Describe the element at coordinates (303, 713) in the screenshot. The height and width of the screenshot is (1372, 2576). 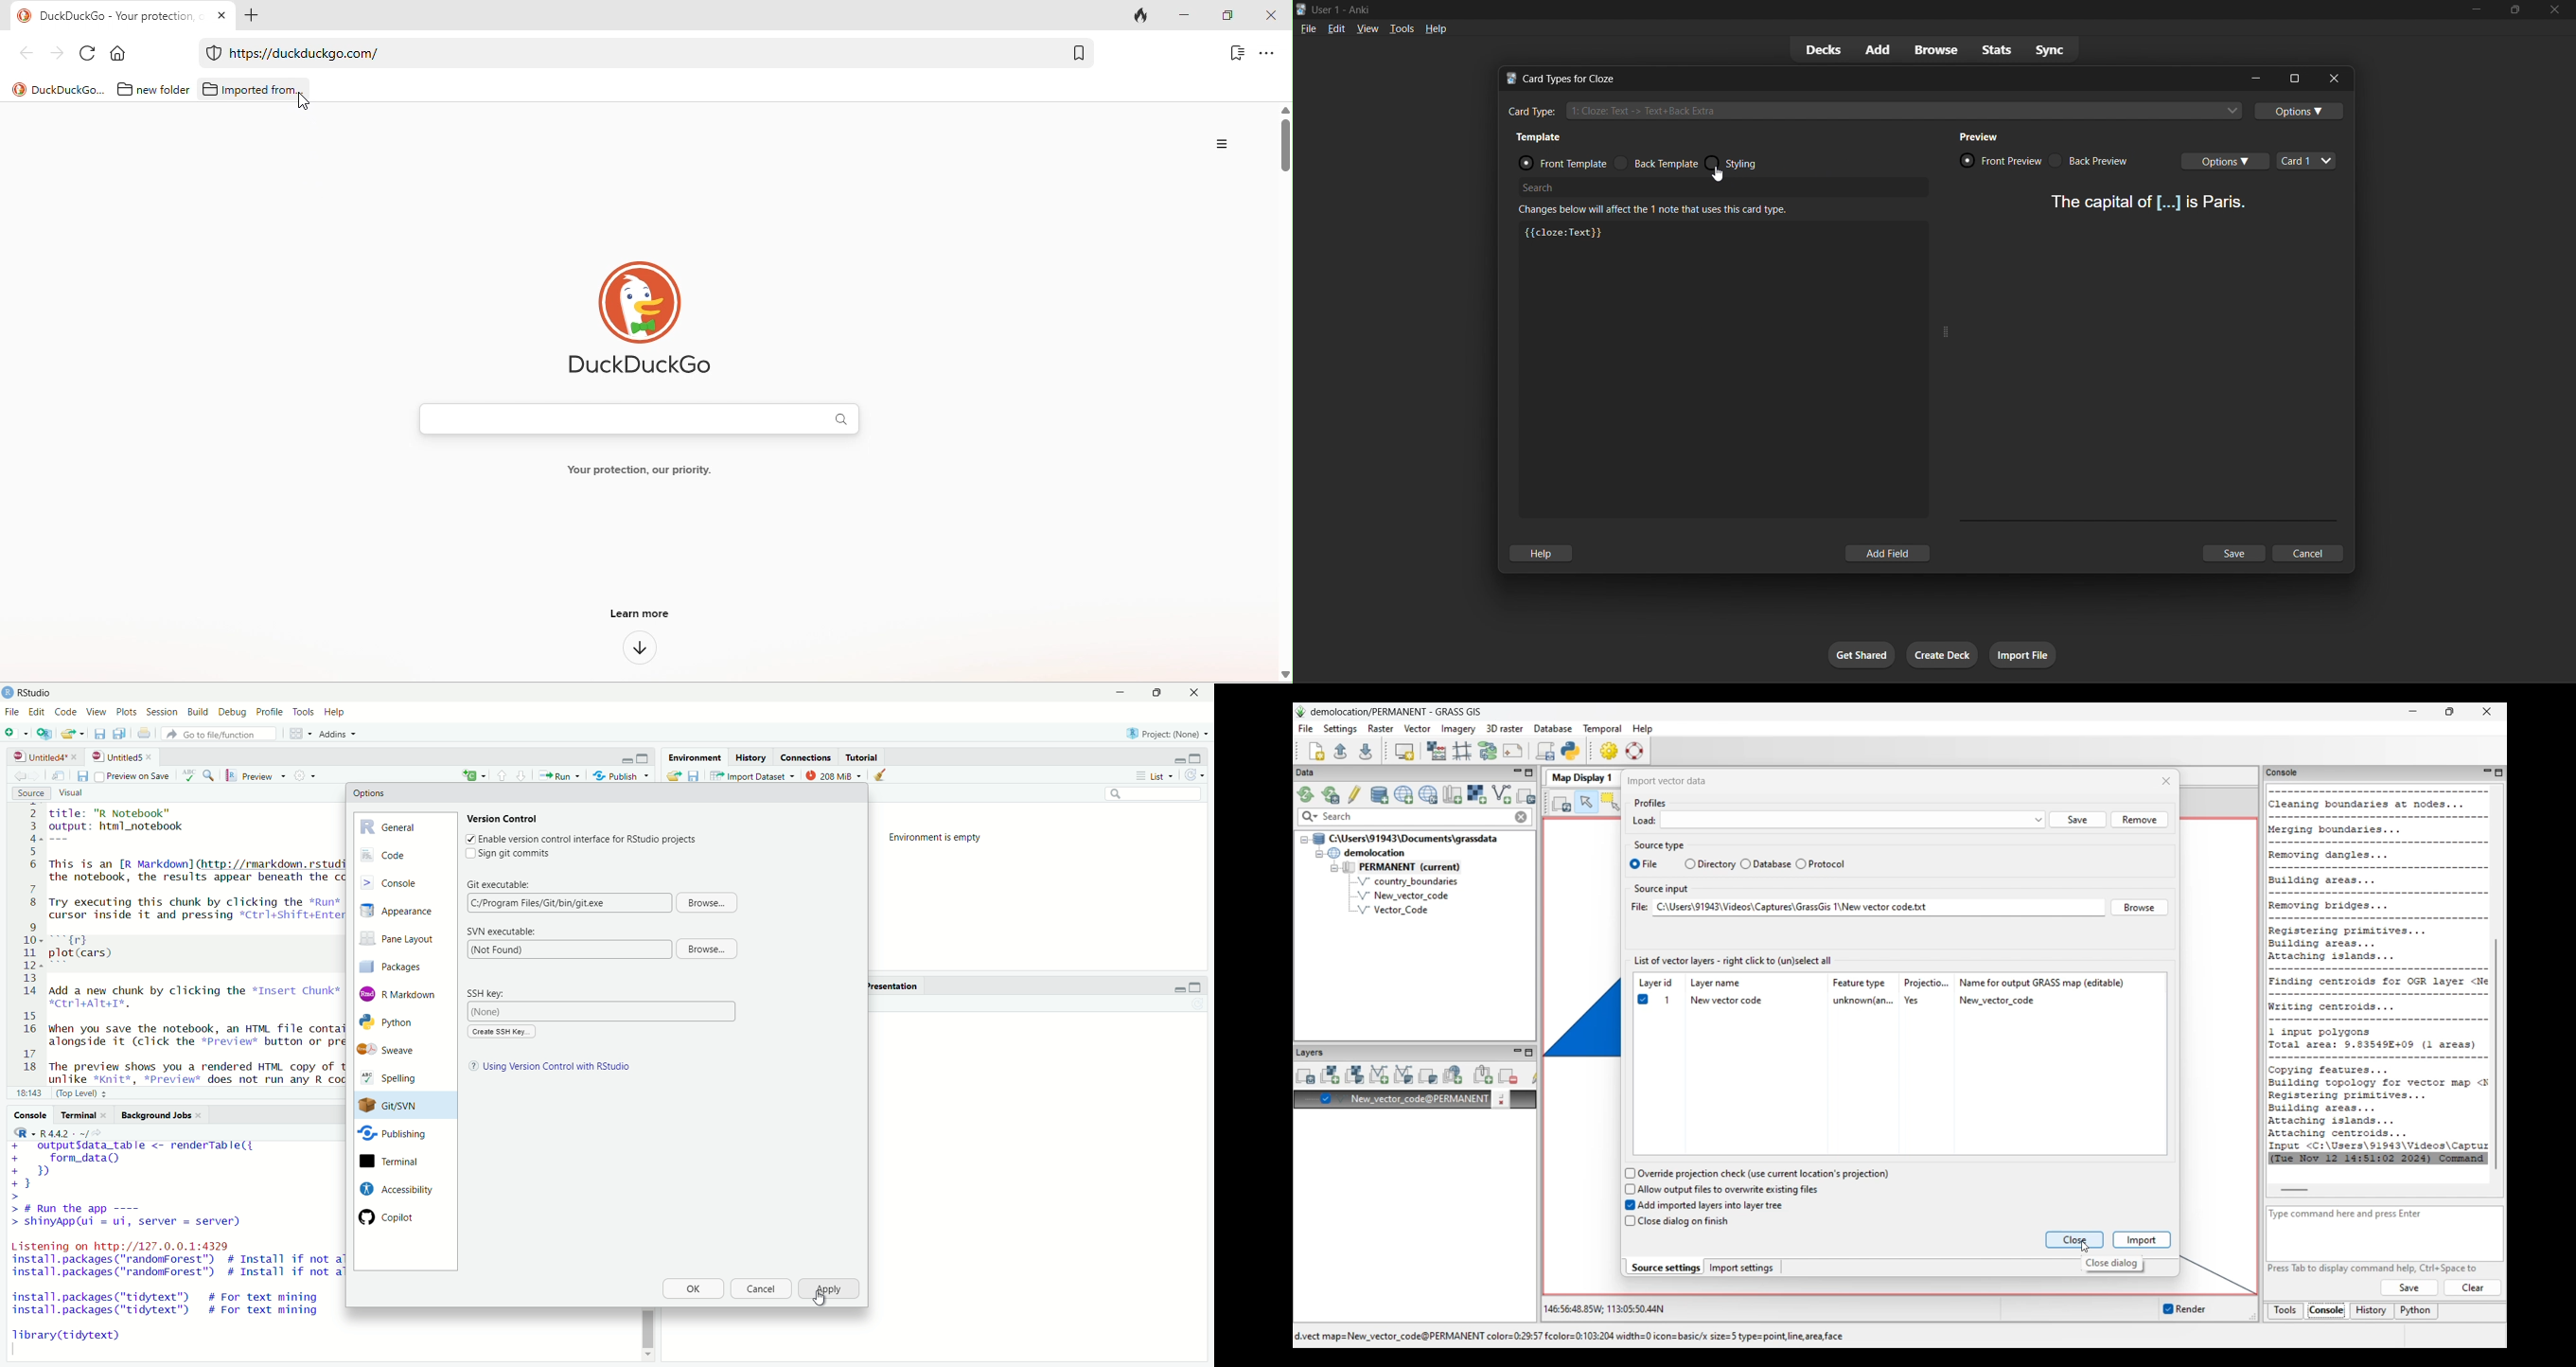
I see `Toys` at that location.